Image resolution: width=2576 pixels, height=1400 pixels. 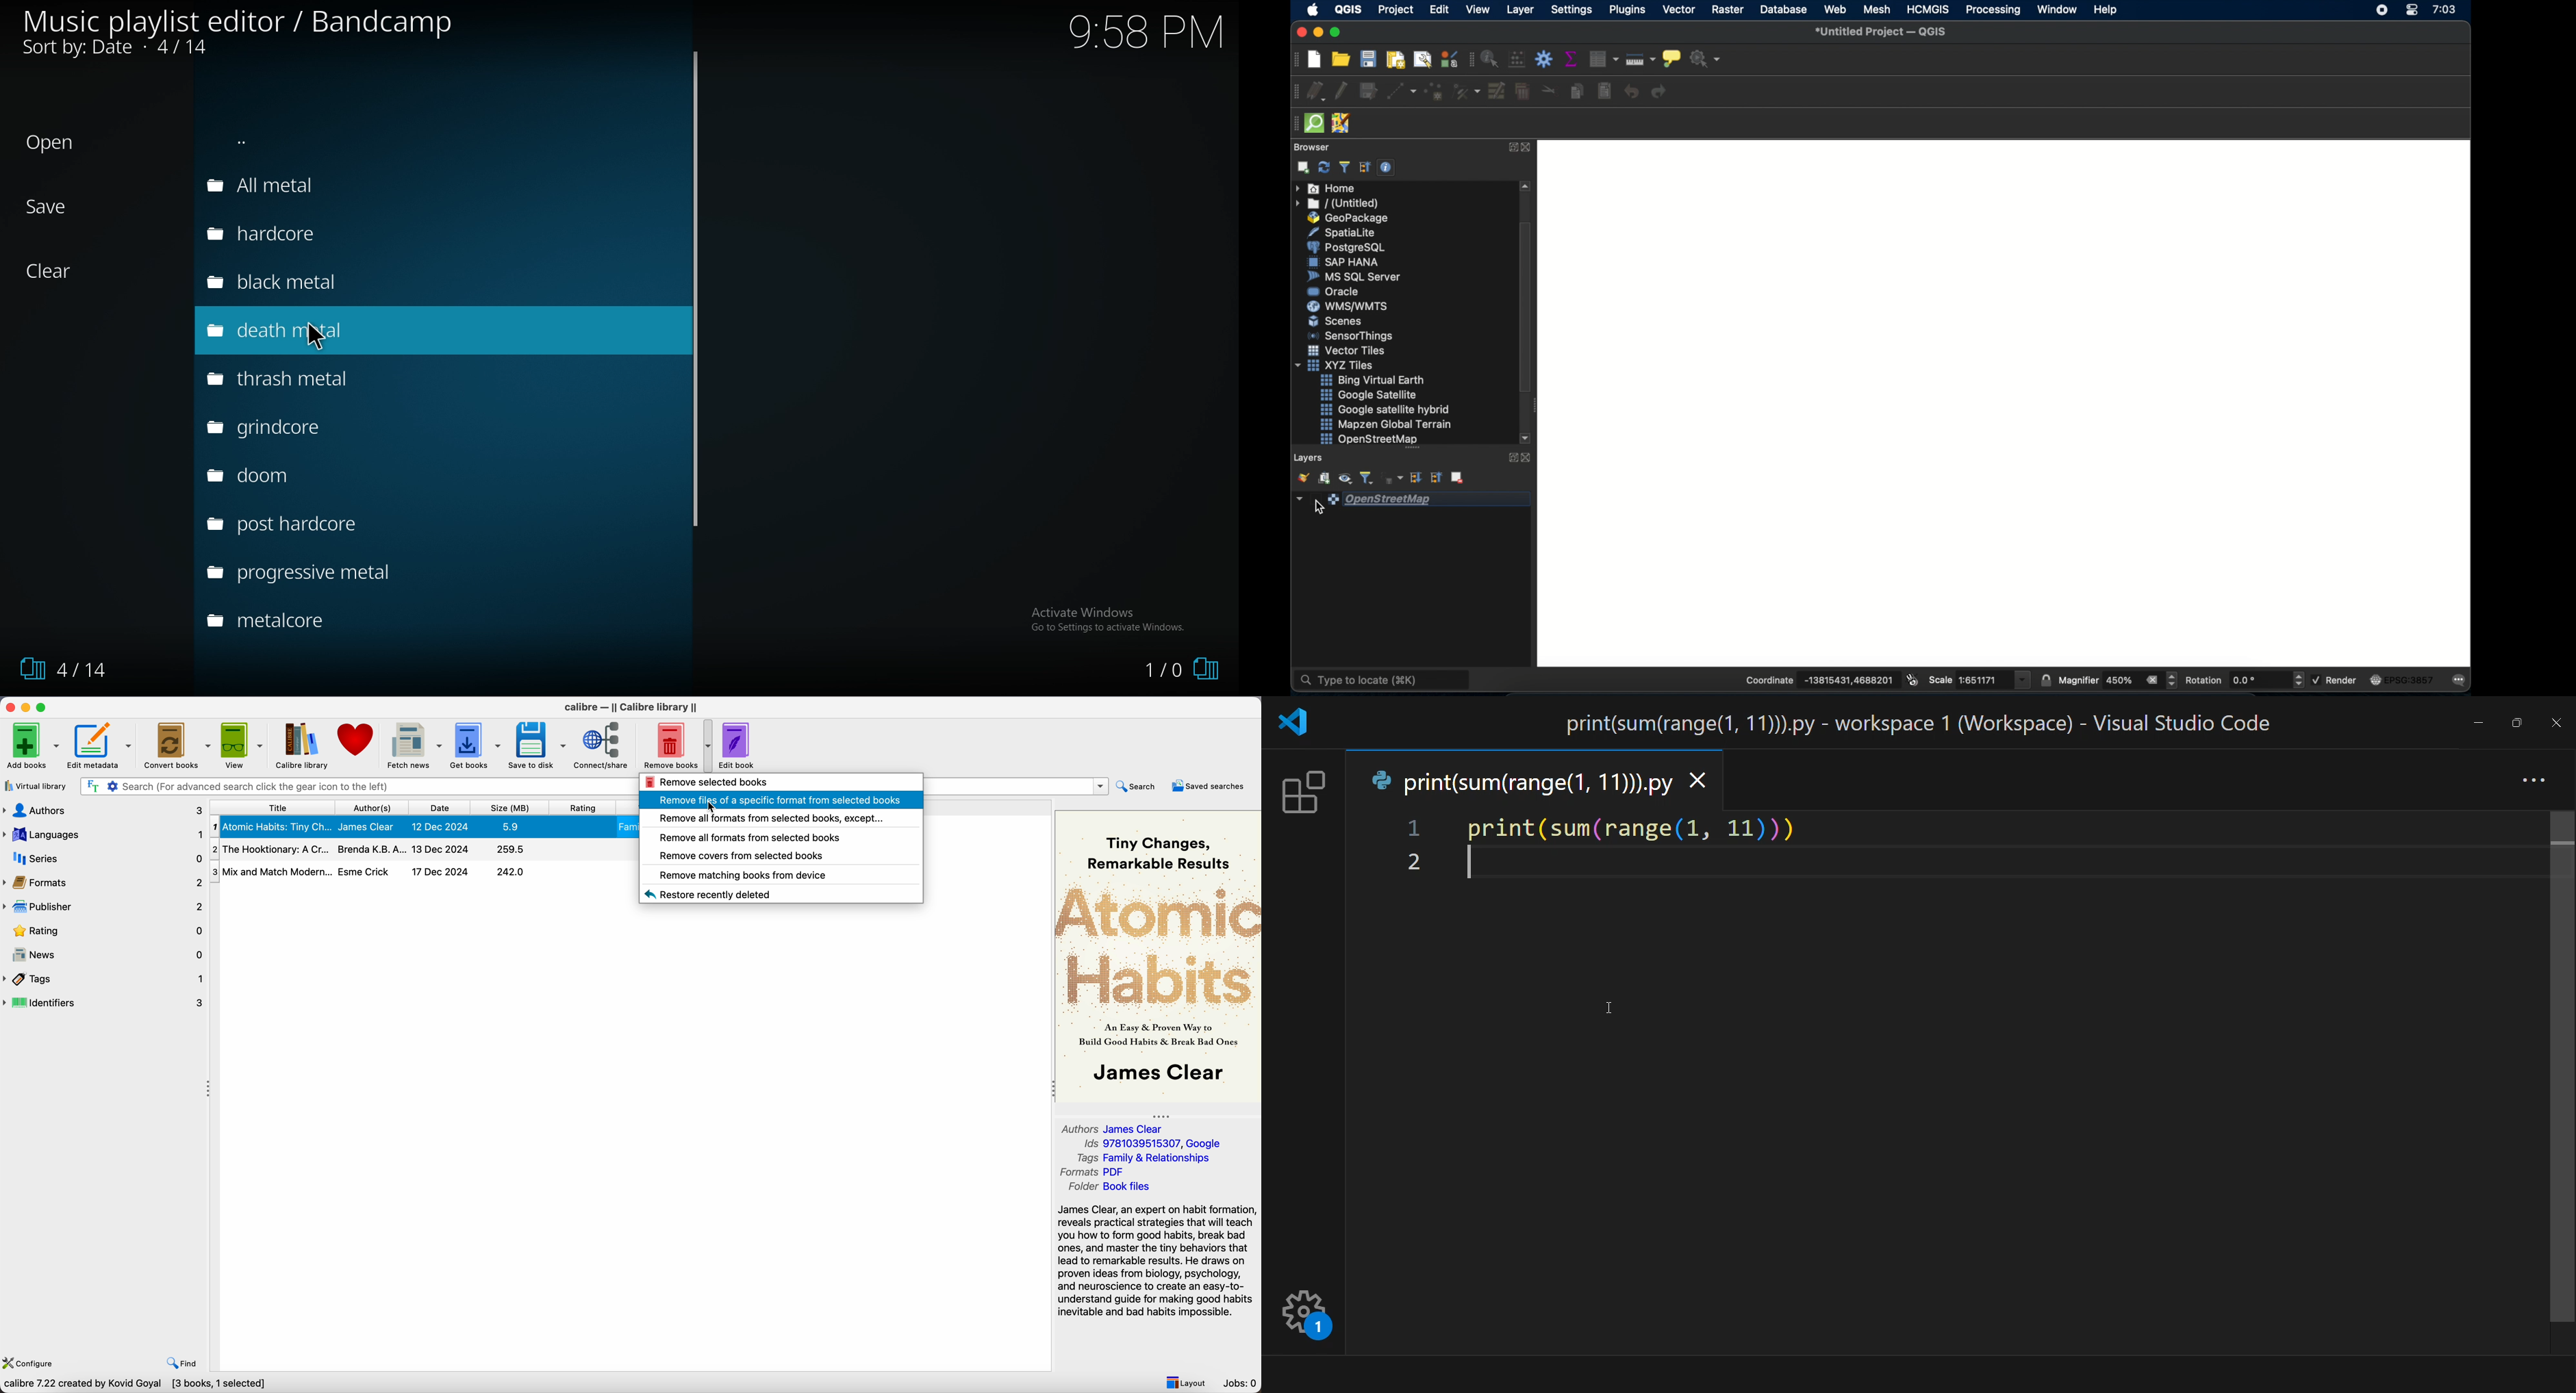 I want to click on close program, so click(x=10, y=707).